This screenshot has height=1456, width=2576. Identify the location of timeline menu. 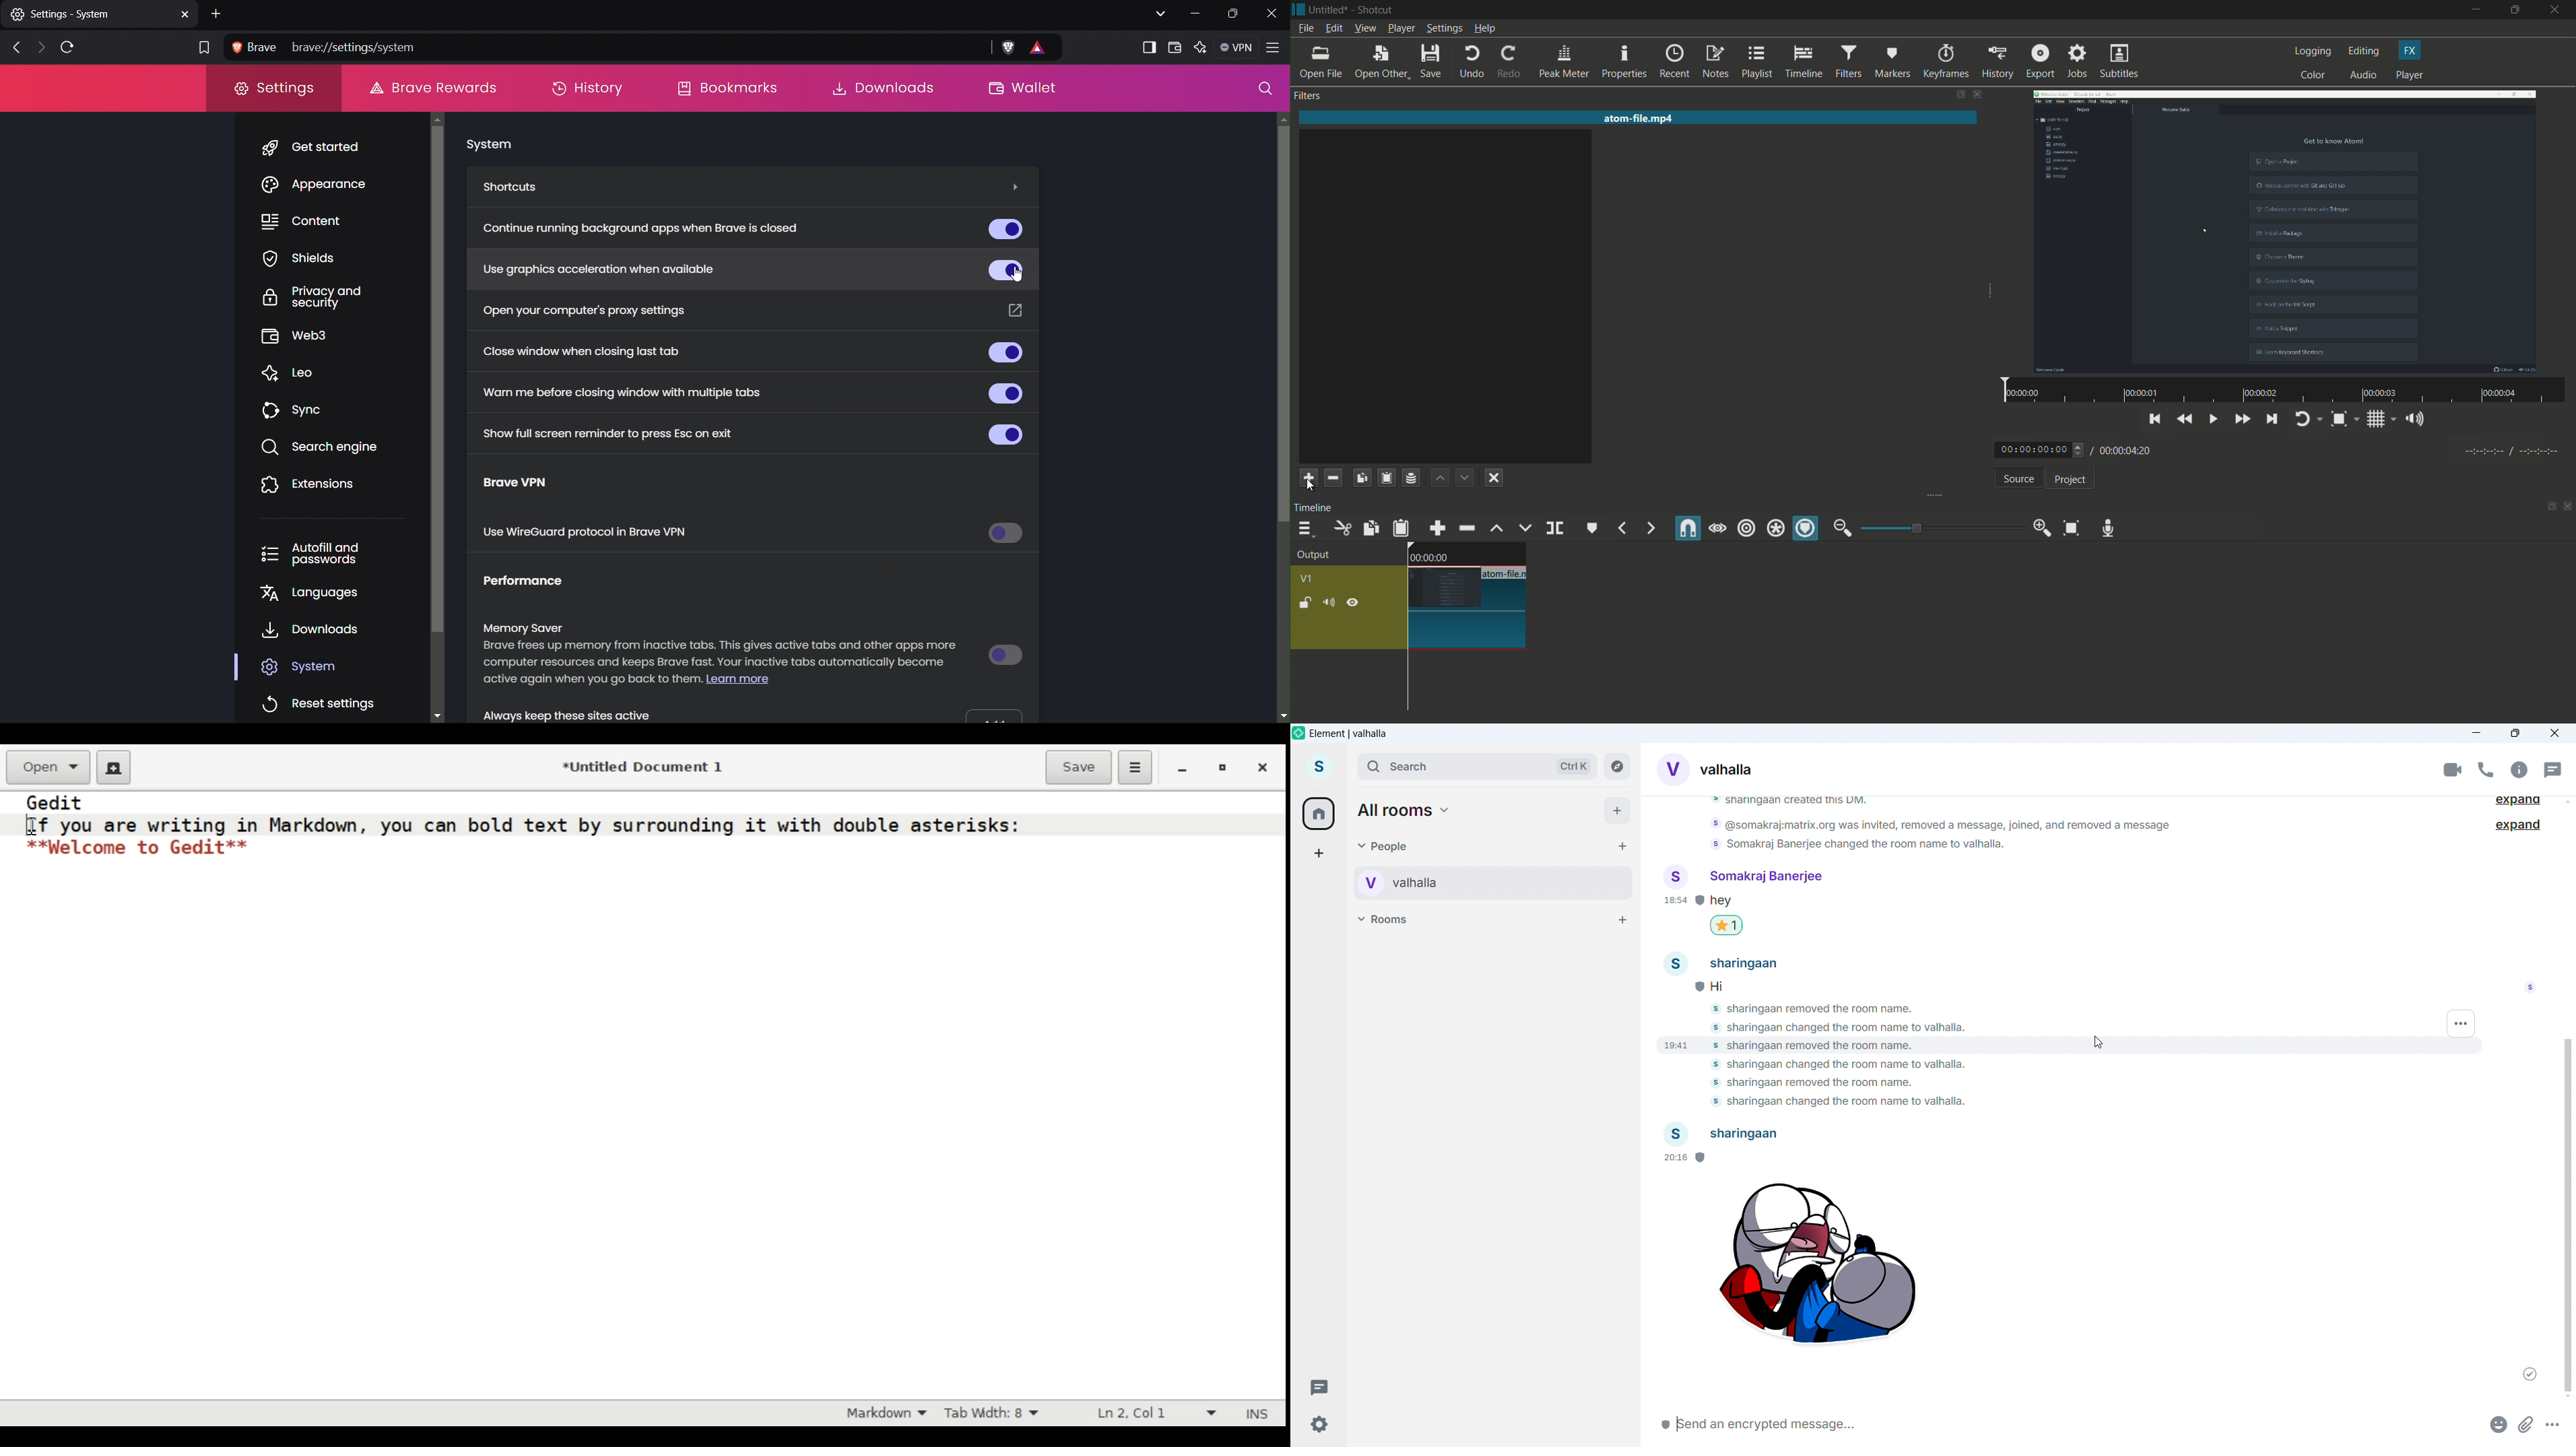
(1305, 530).